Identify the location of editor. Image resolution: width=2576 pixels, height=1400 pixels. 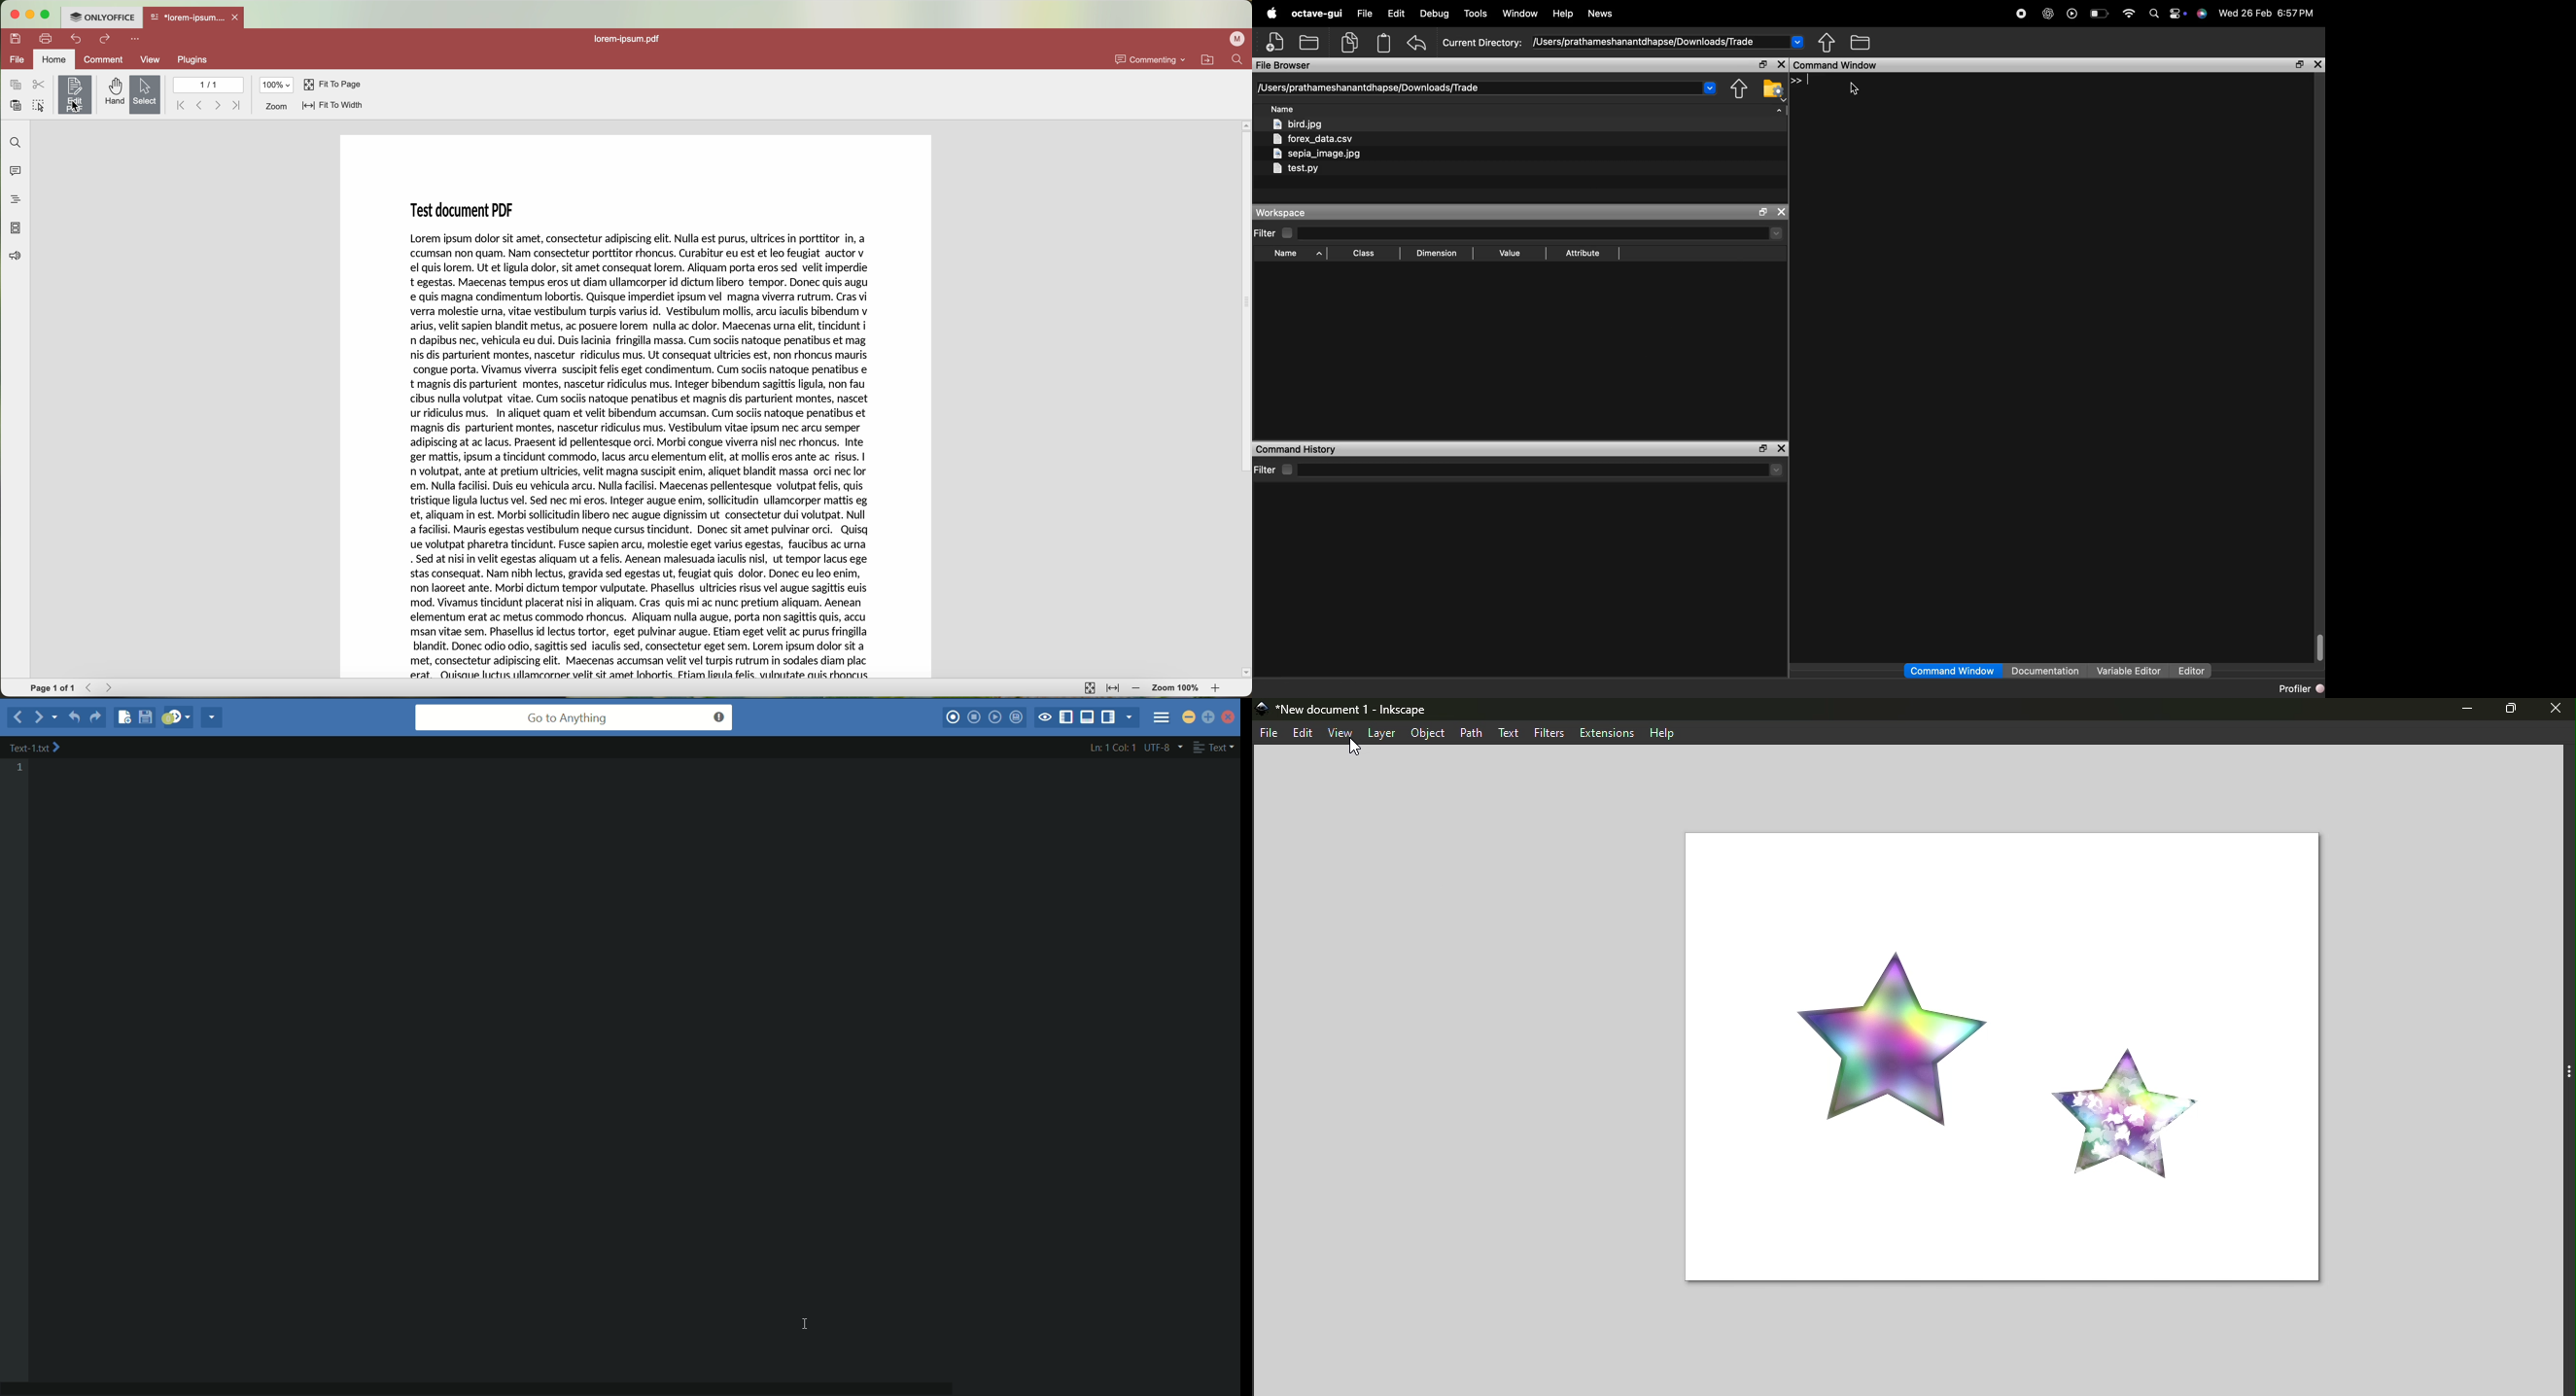
(2192, 671).